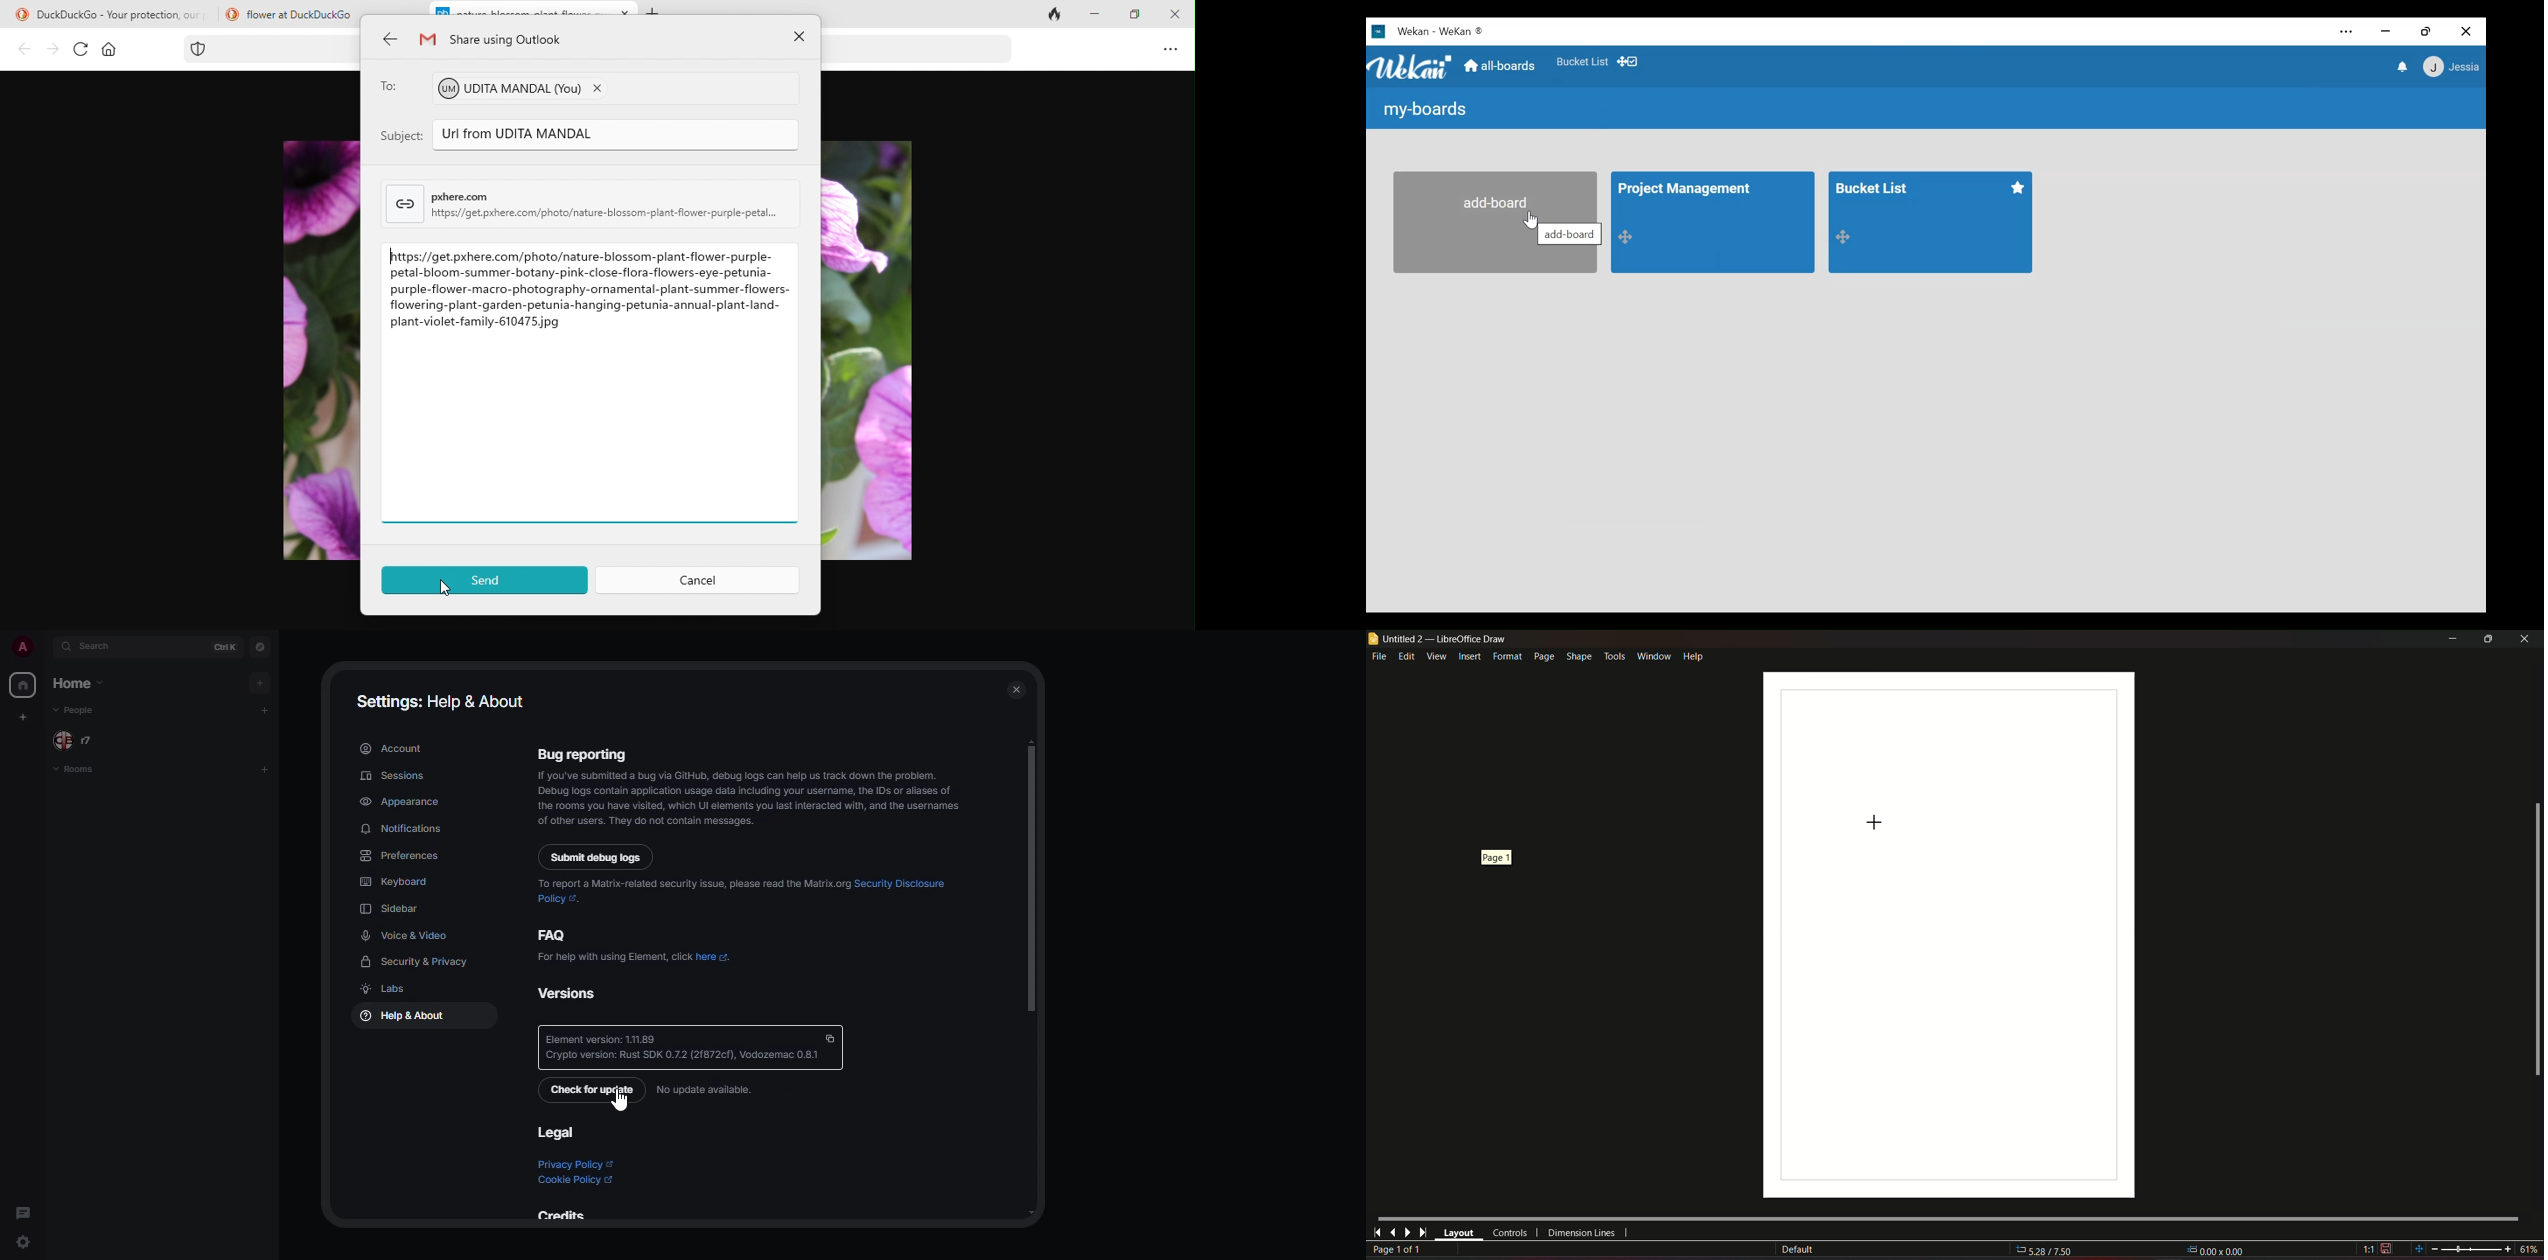 This screenshot has height=1260, width=2548. I want to click on Horizontal scroll bar, so click(1947, 1217).